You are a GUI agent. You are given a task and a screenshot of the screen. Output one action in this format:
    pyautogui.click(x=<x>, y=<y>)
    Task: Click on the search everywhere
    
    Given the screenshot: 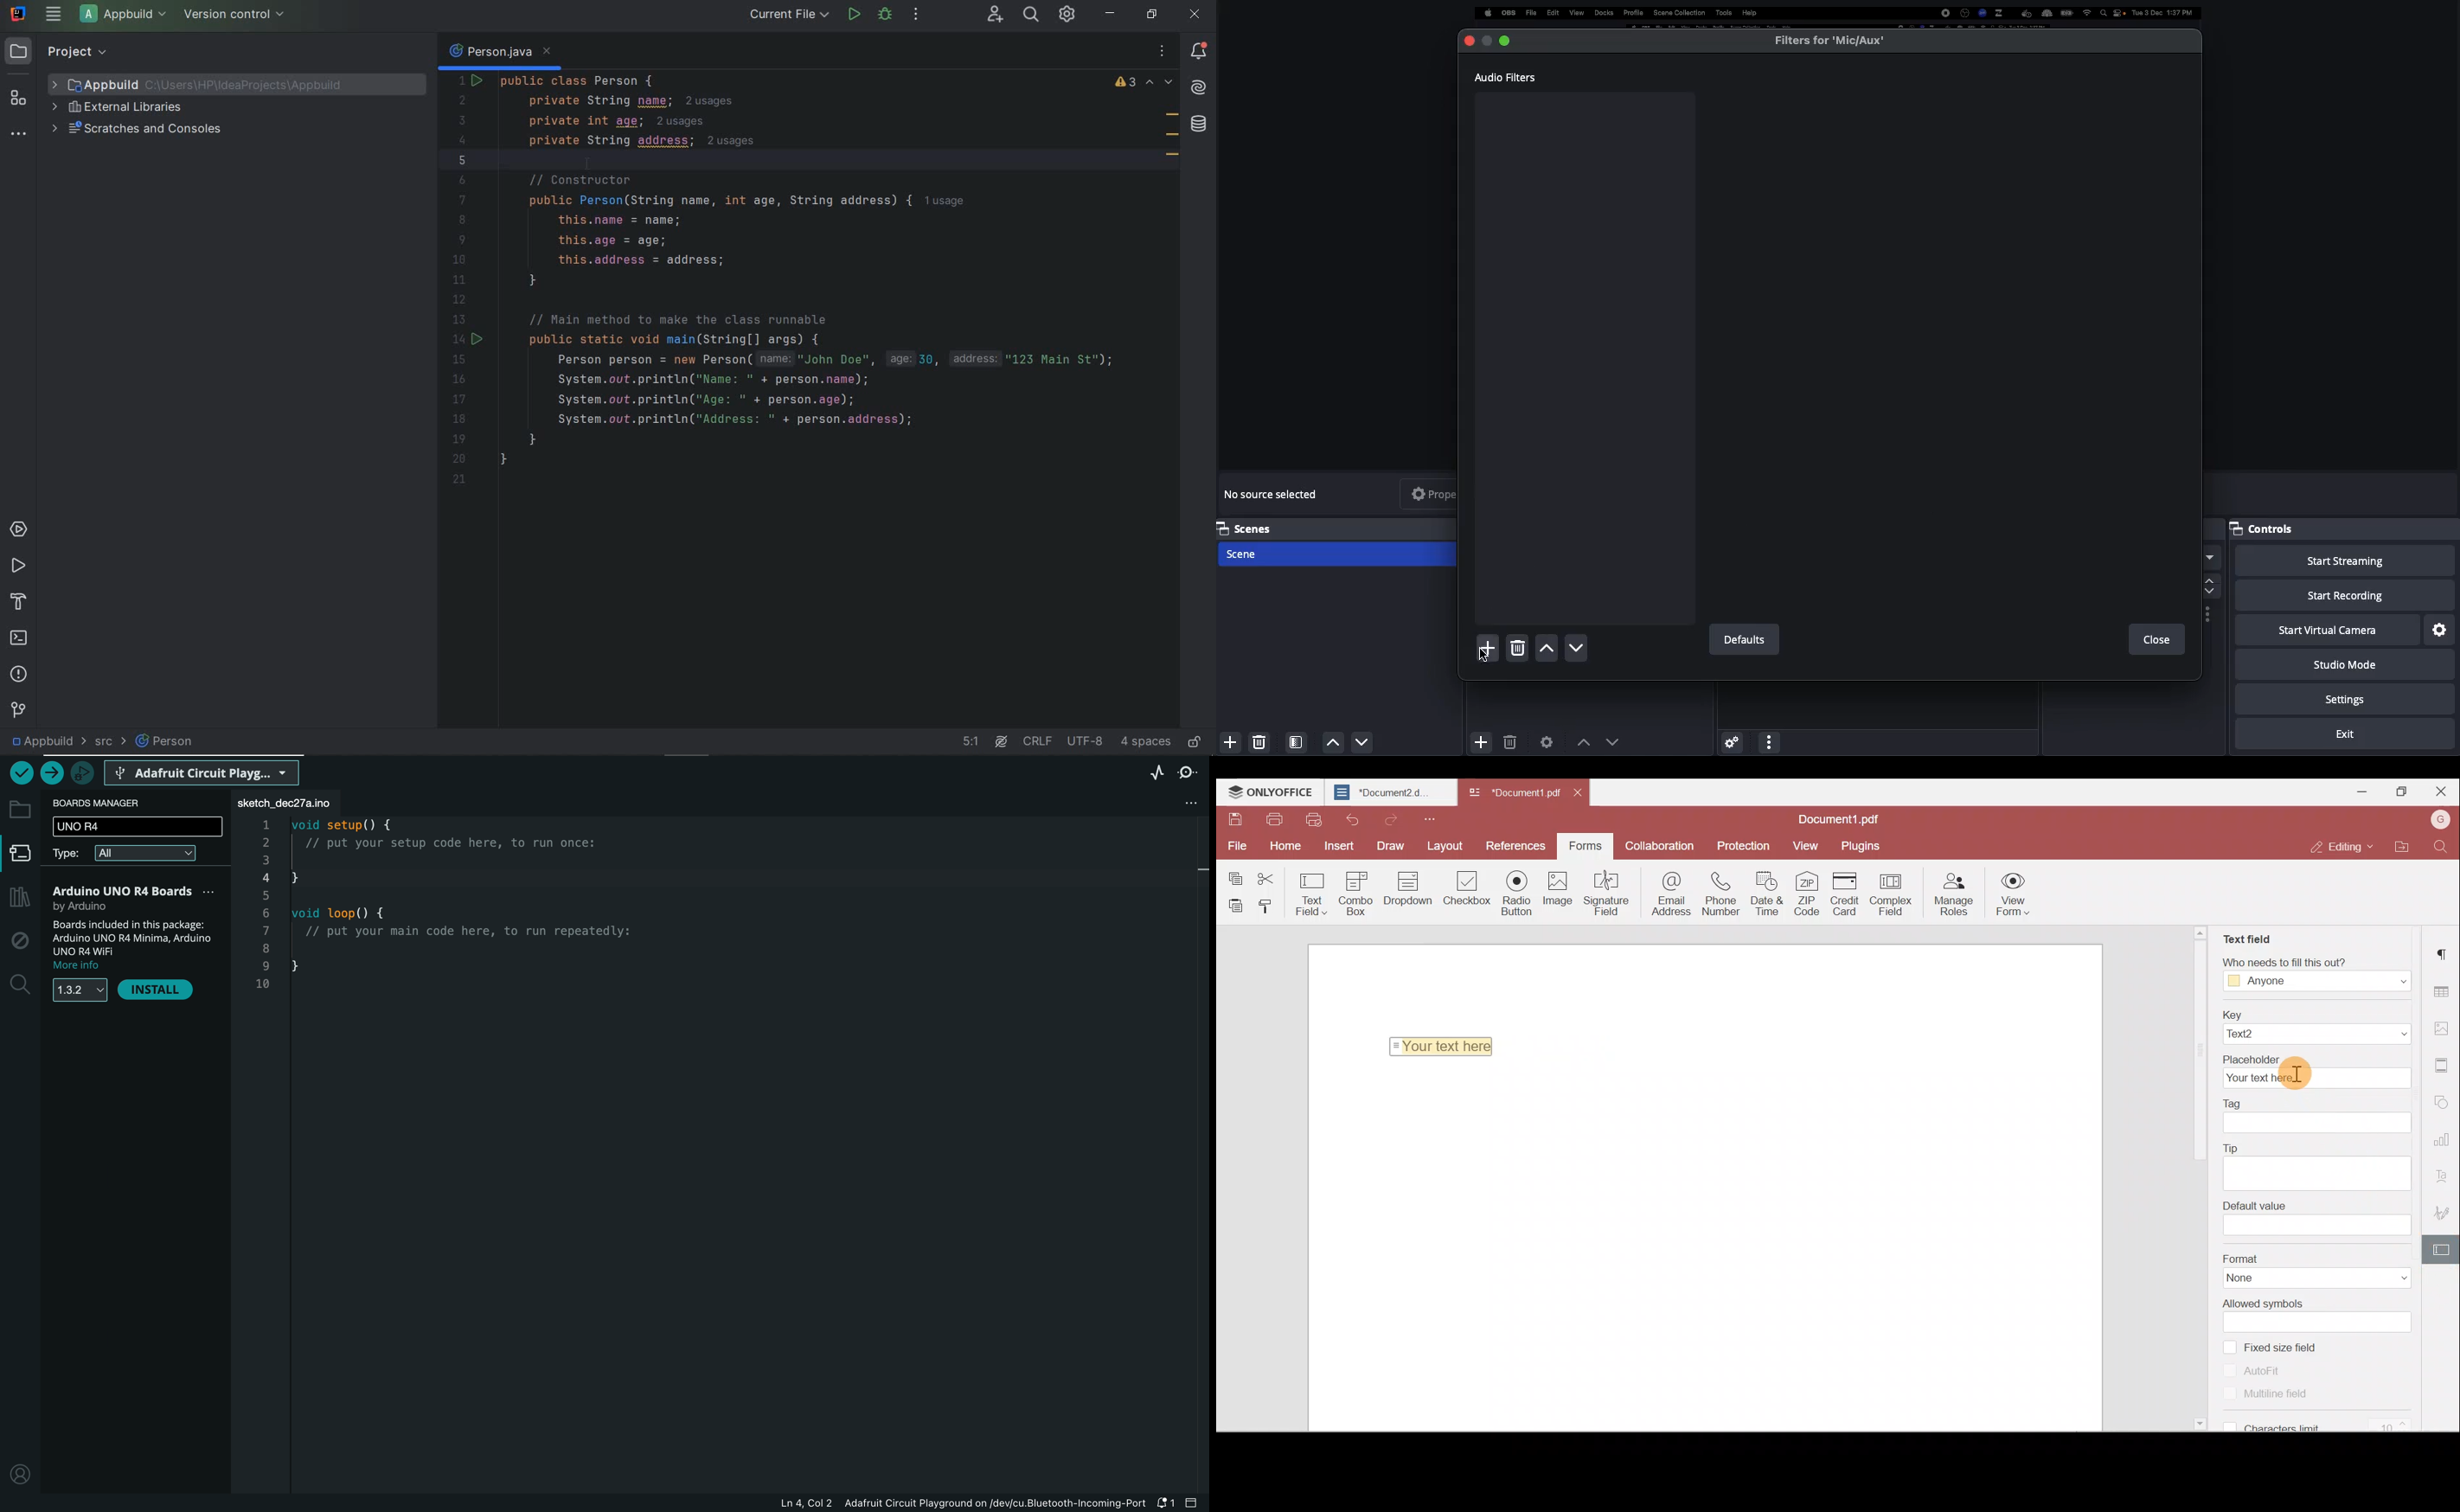 What is the action you would take?
    pyautogui.click(x=1033, y=16)
    